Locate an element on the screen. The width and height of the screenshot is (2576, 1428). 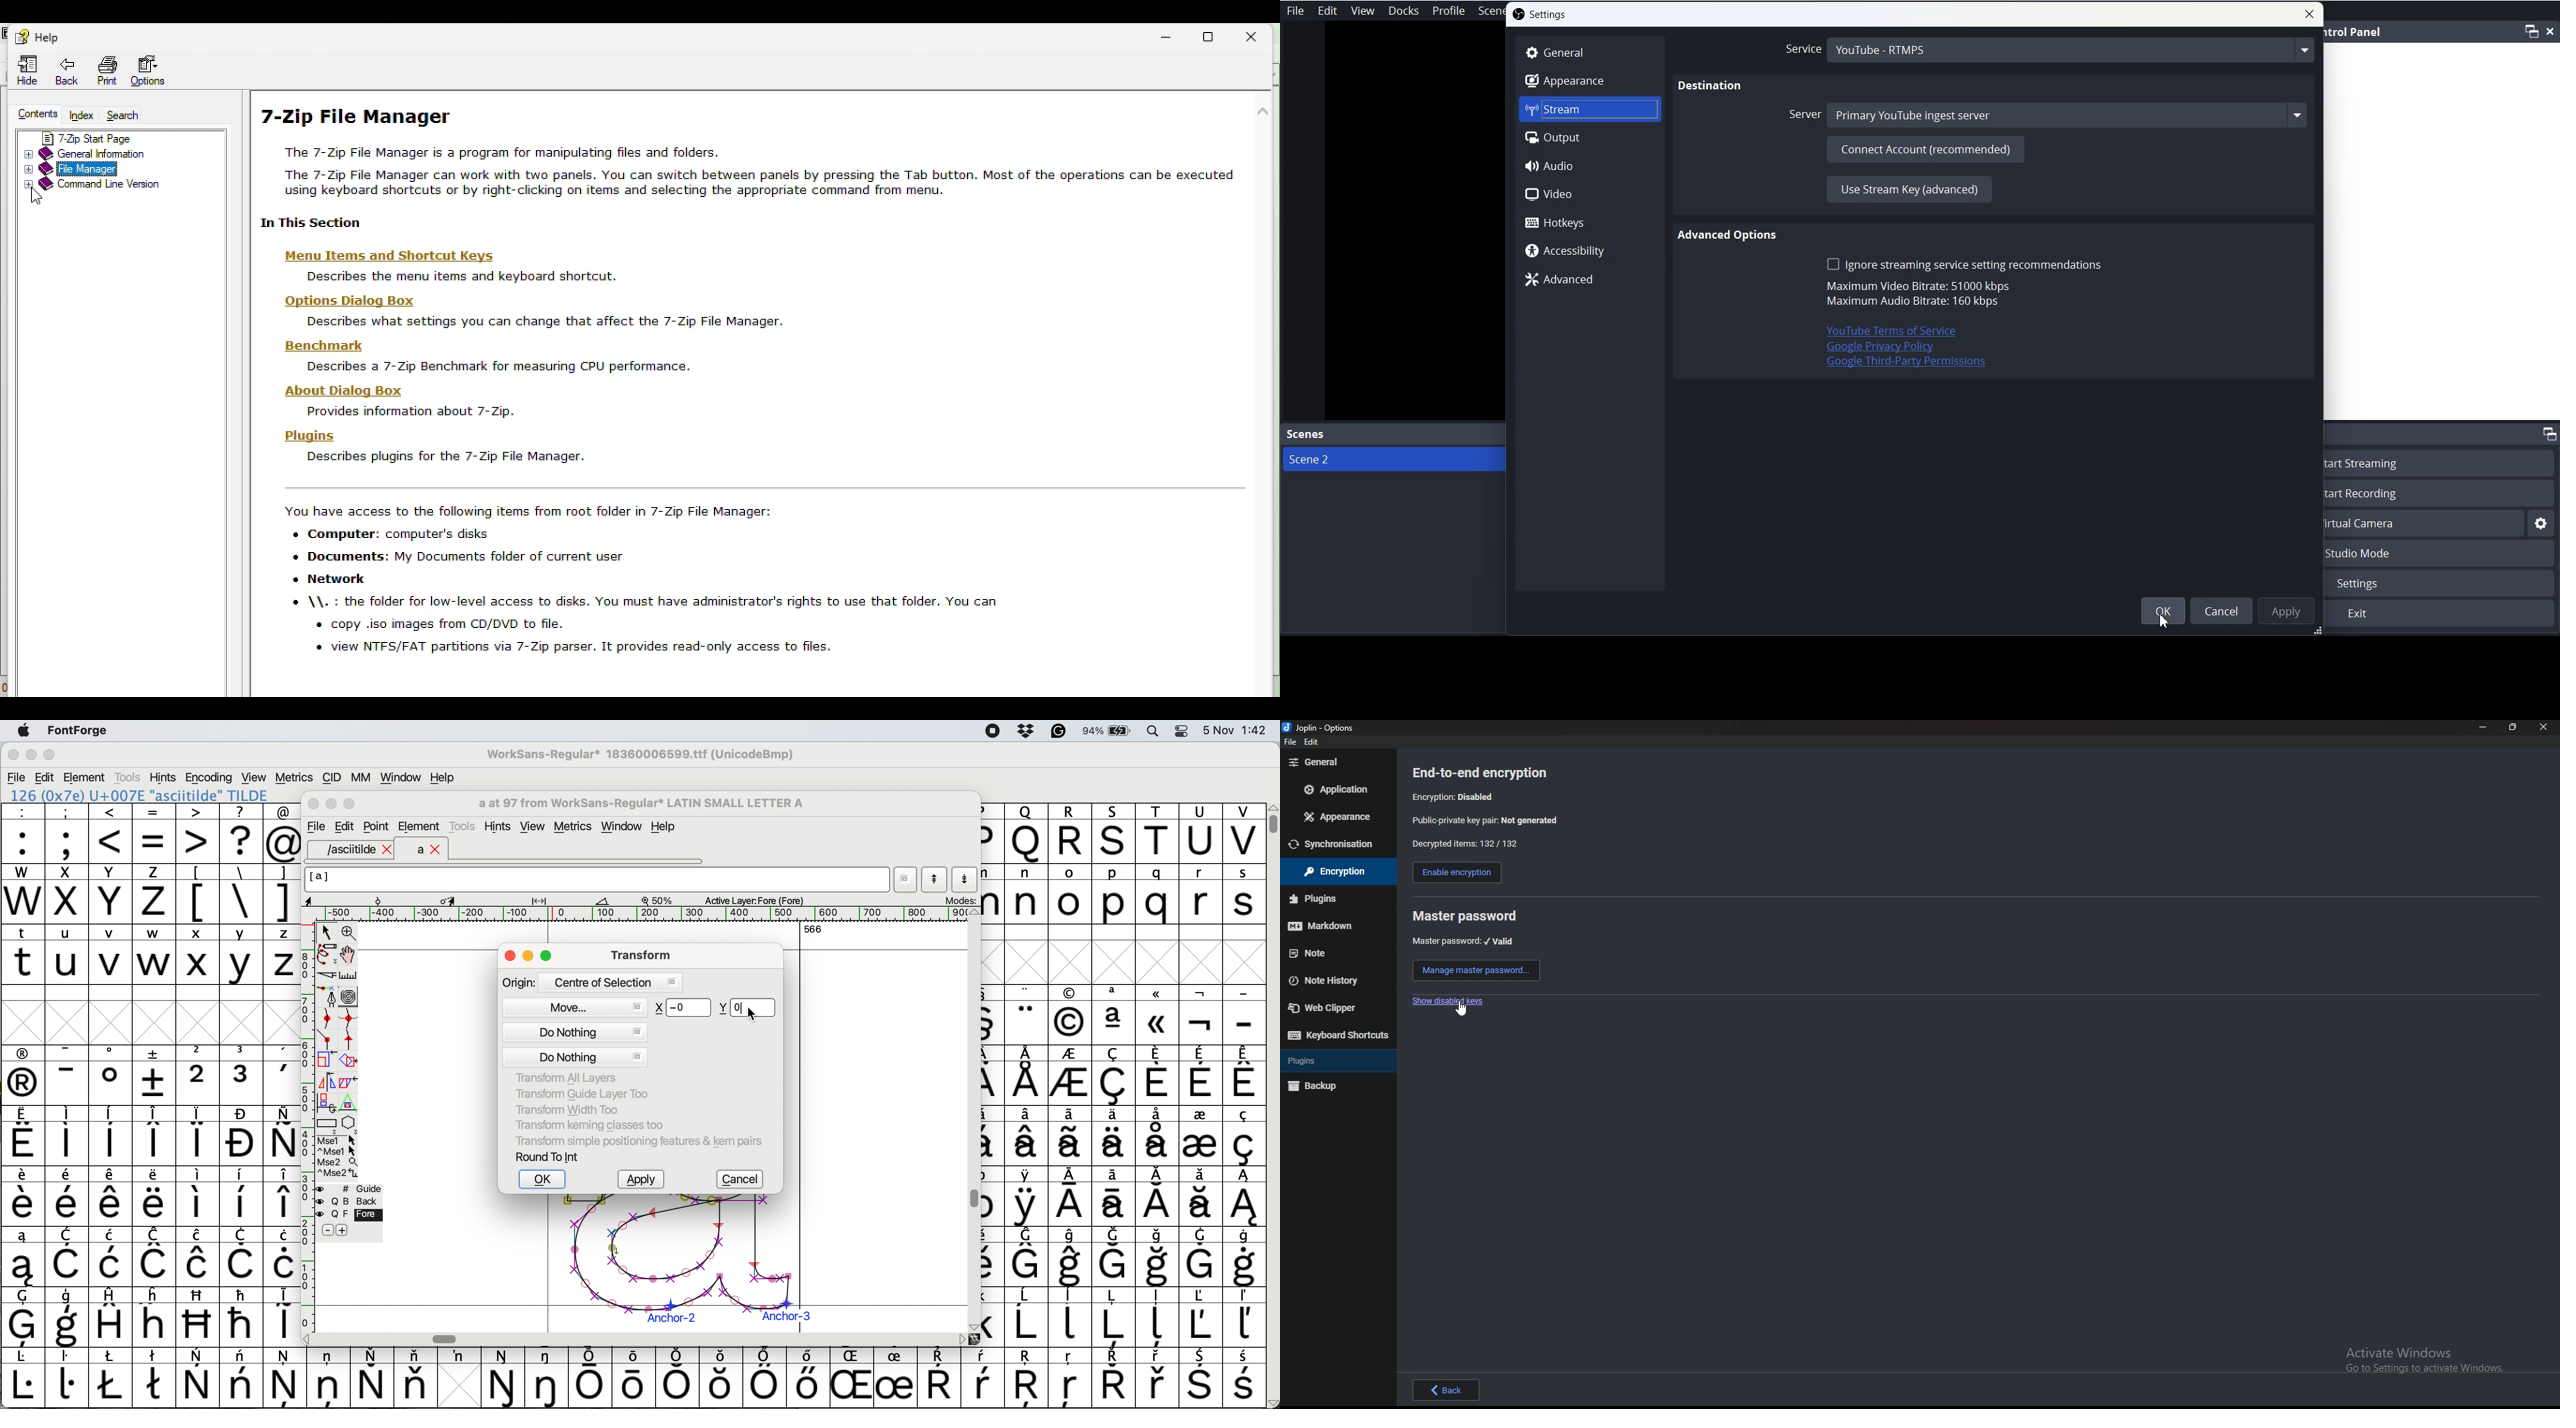
screen recorder is located at coordinates (992, 732).